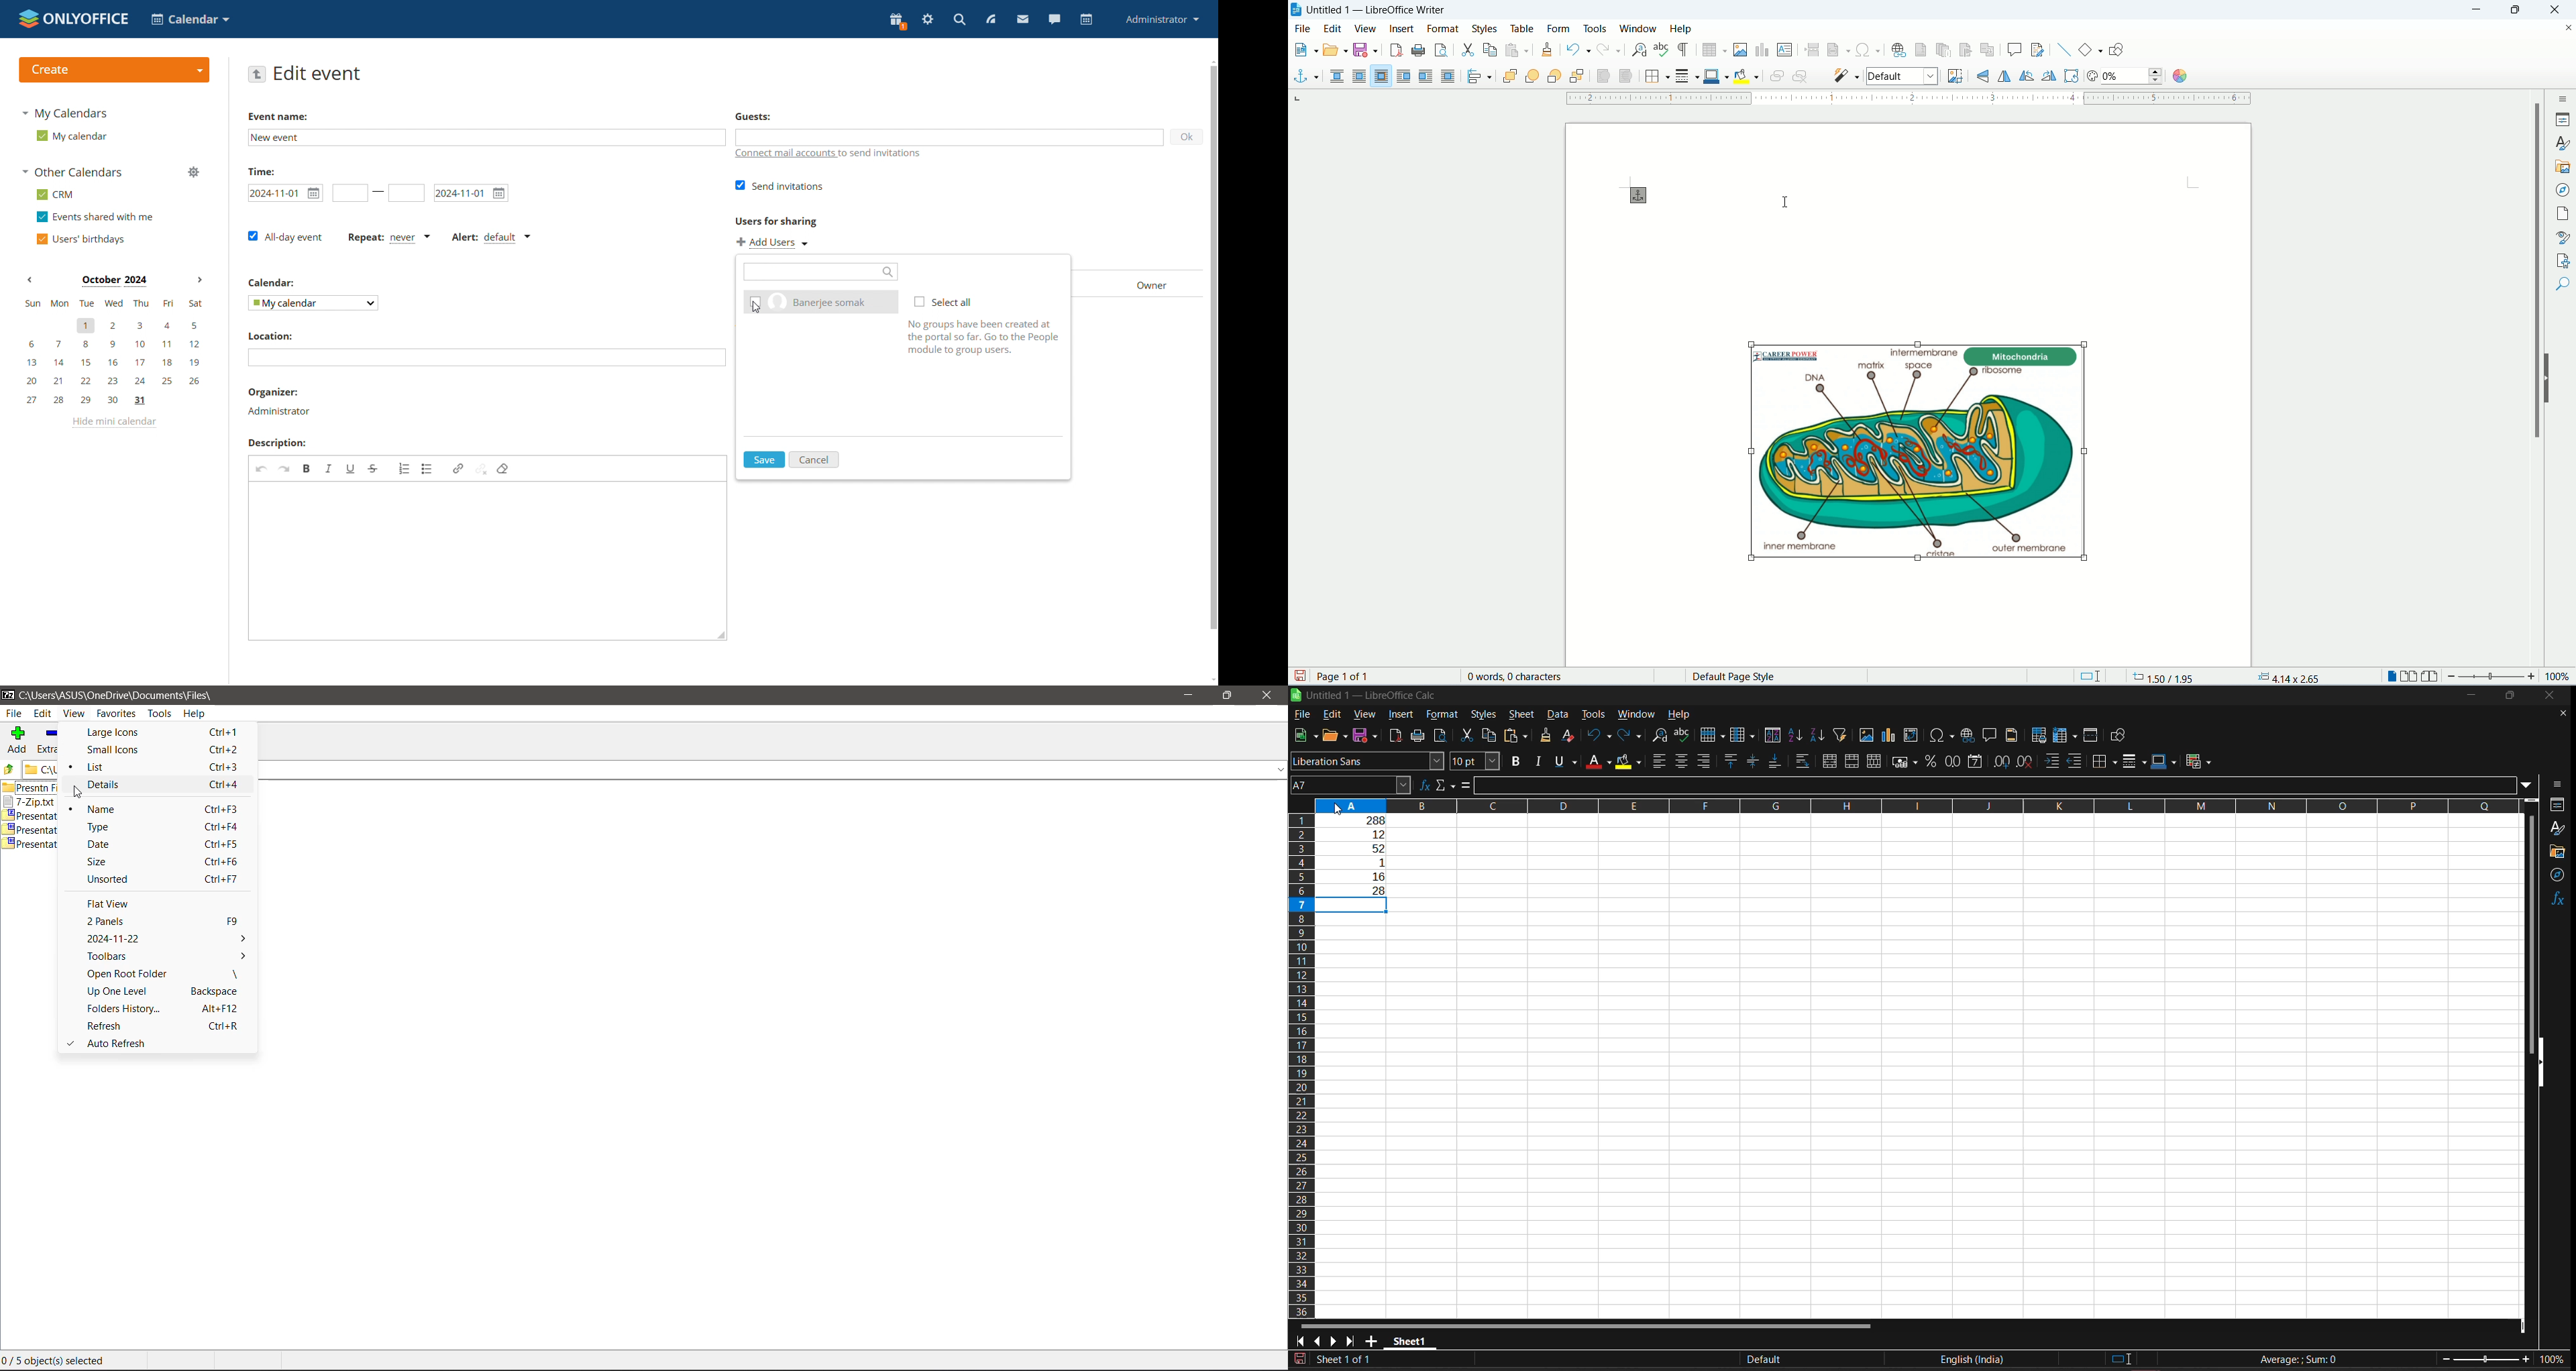  Describe the element at coordinates (1851, 760) in the screenshot. I see `merge cells` at that location.